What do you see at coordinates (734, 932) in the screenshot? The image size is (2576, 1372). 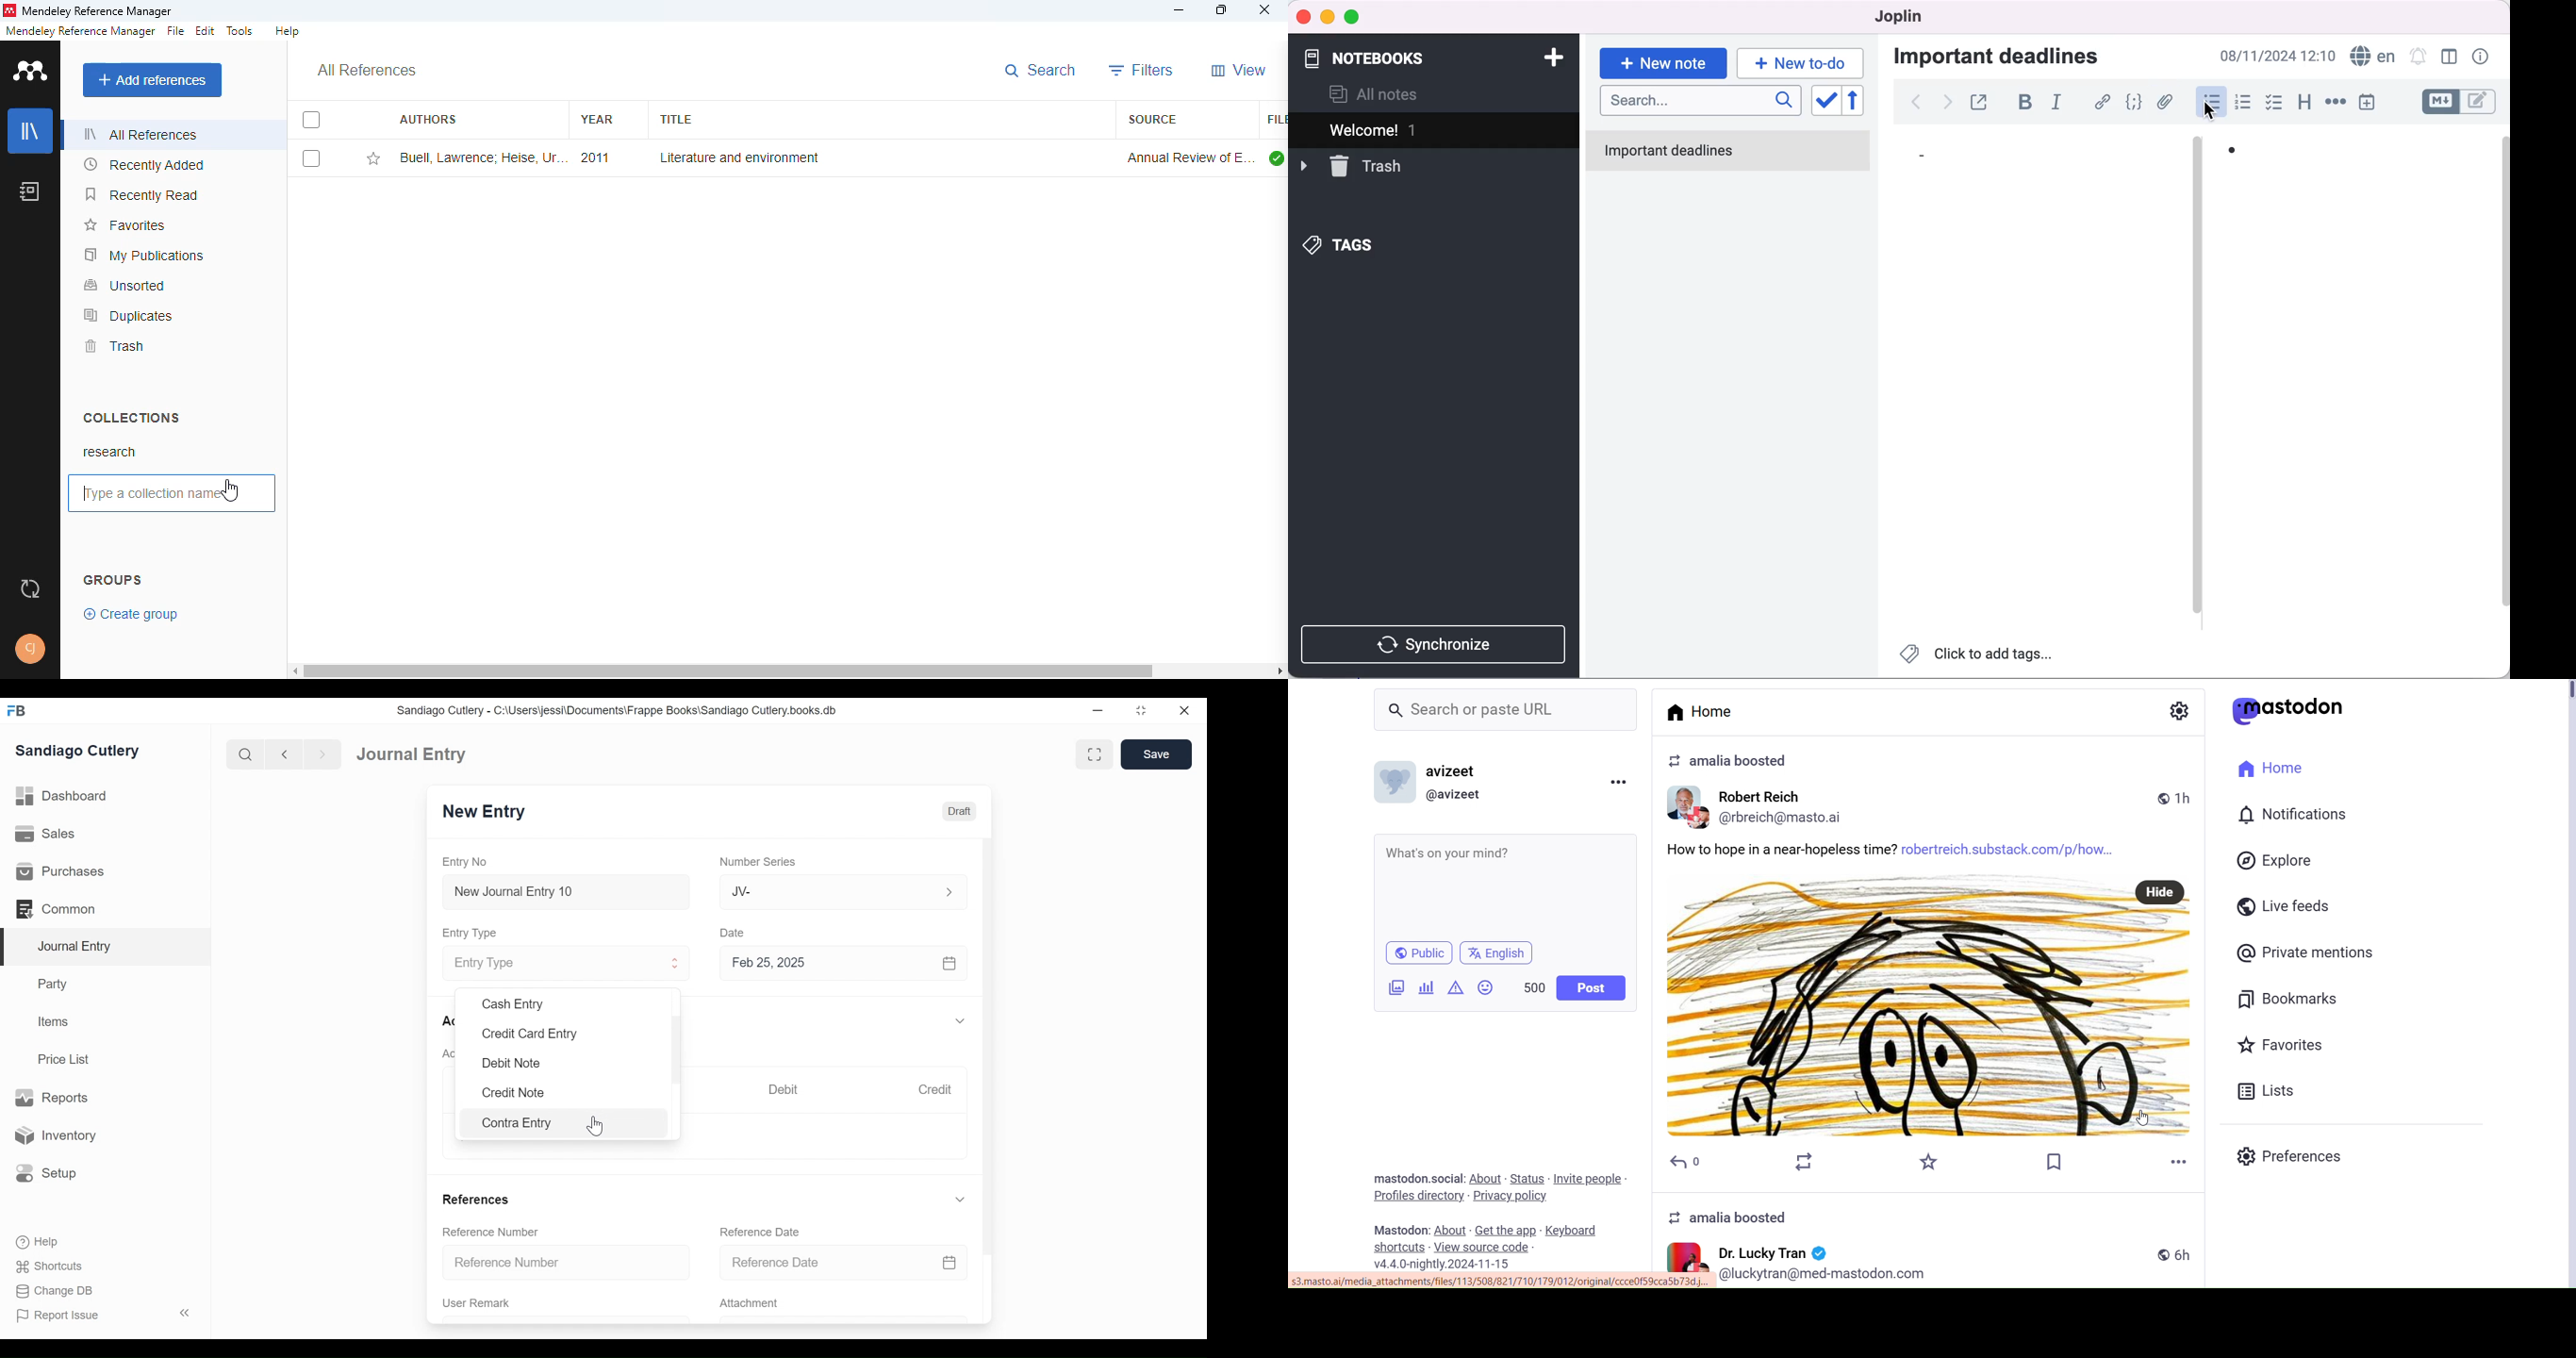 I see `Date` at bounding box center [734, 932].